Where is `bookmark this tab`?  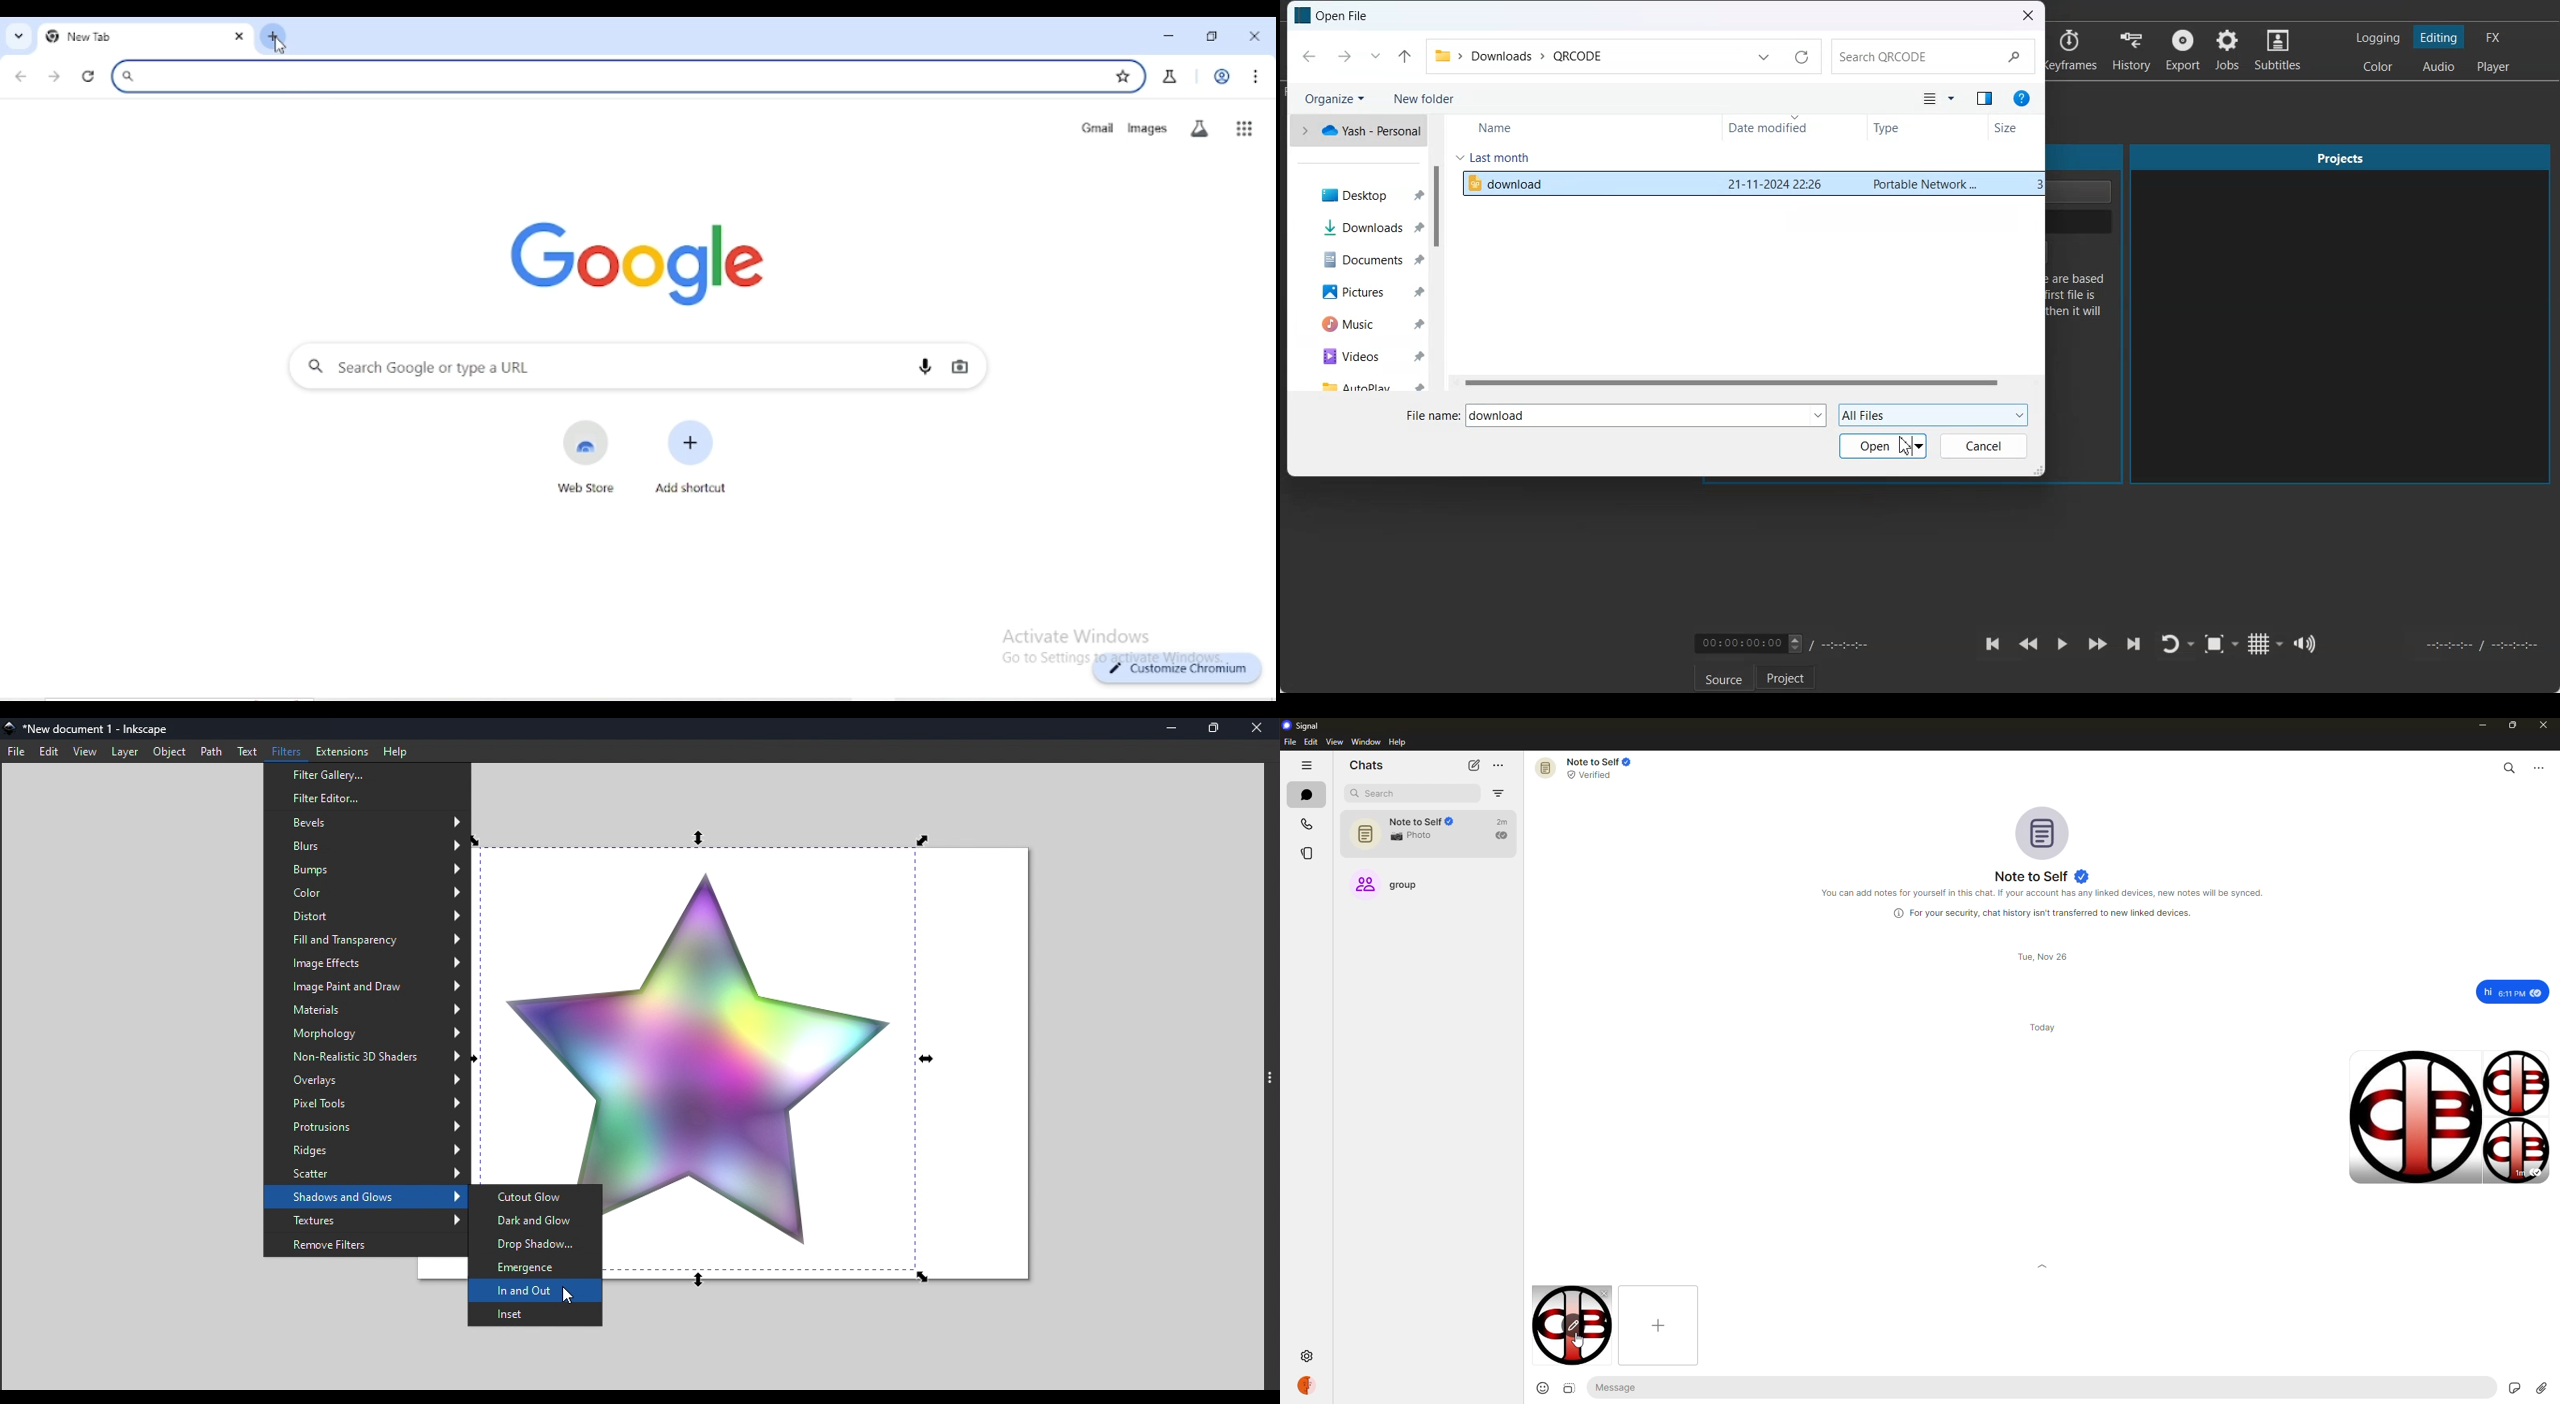
bookmark this tab is located at coordinates (1123, 76).